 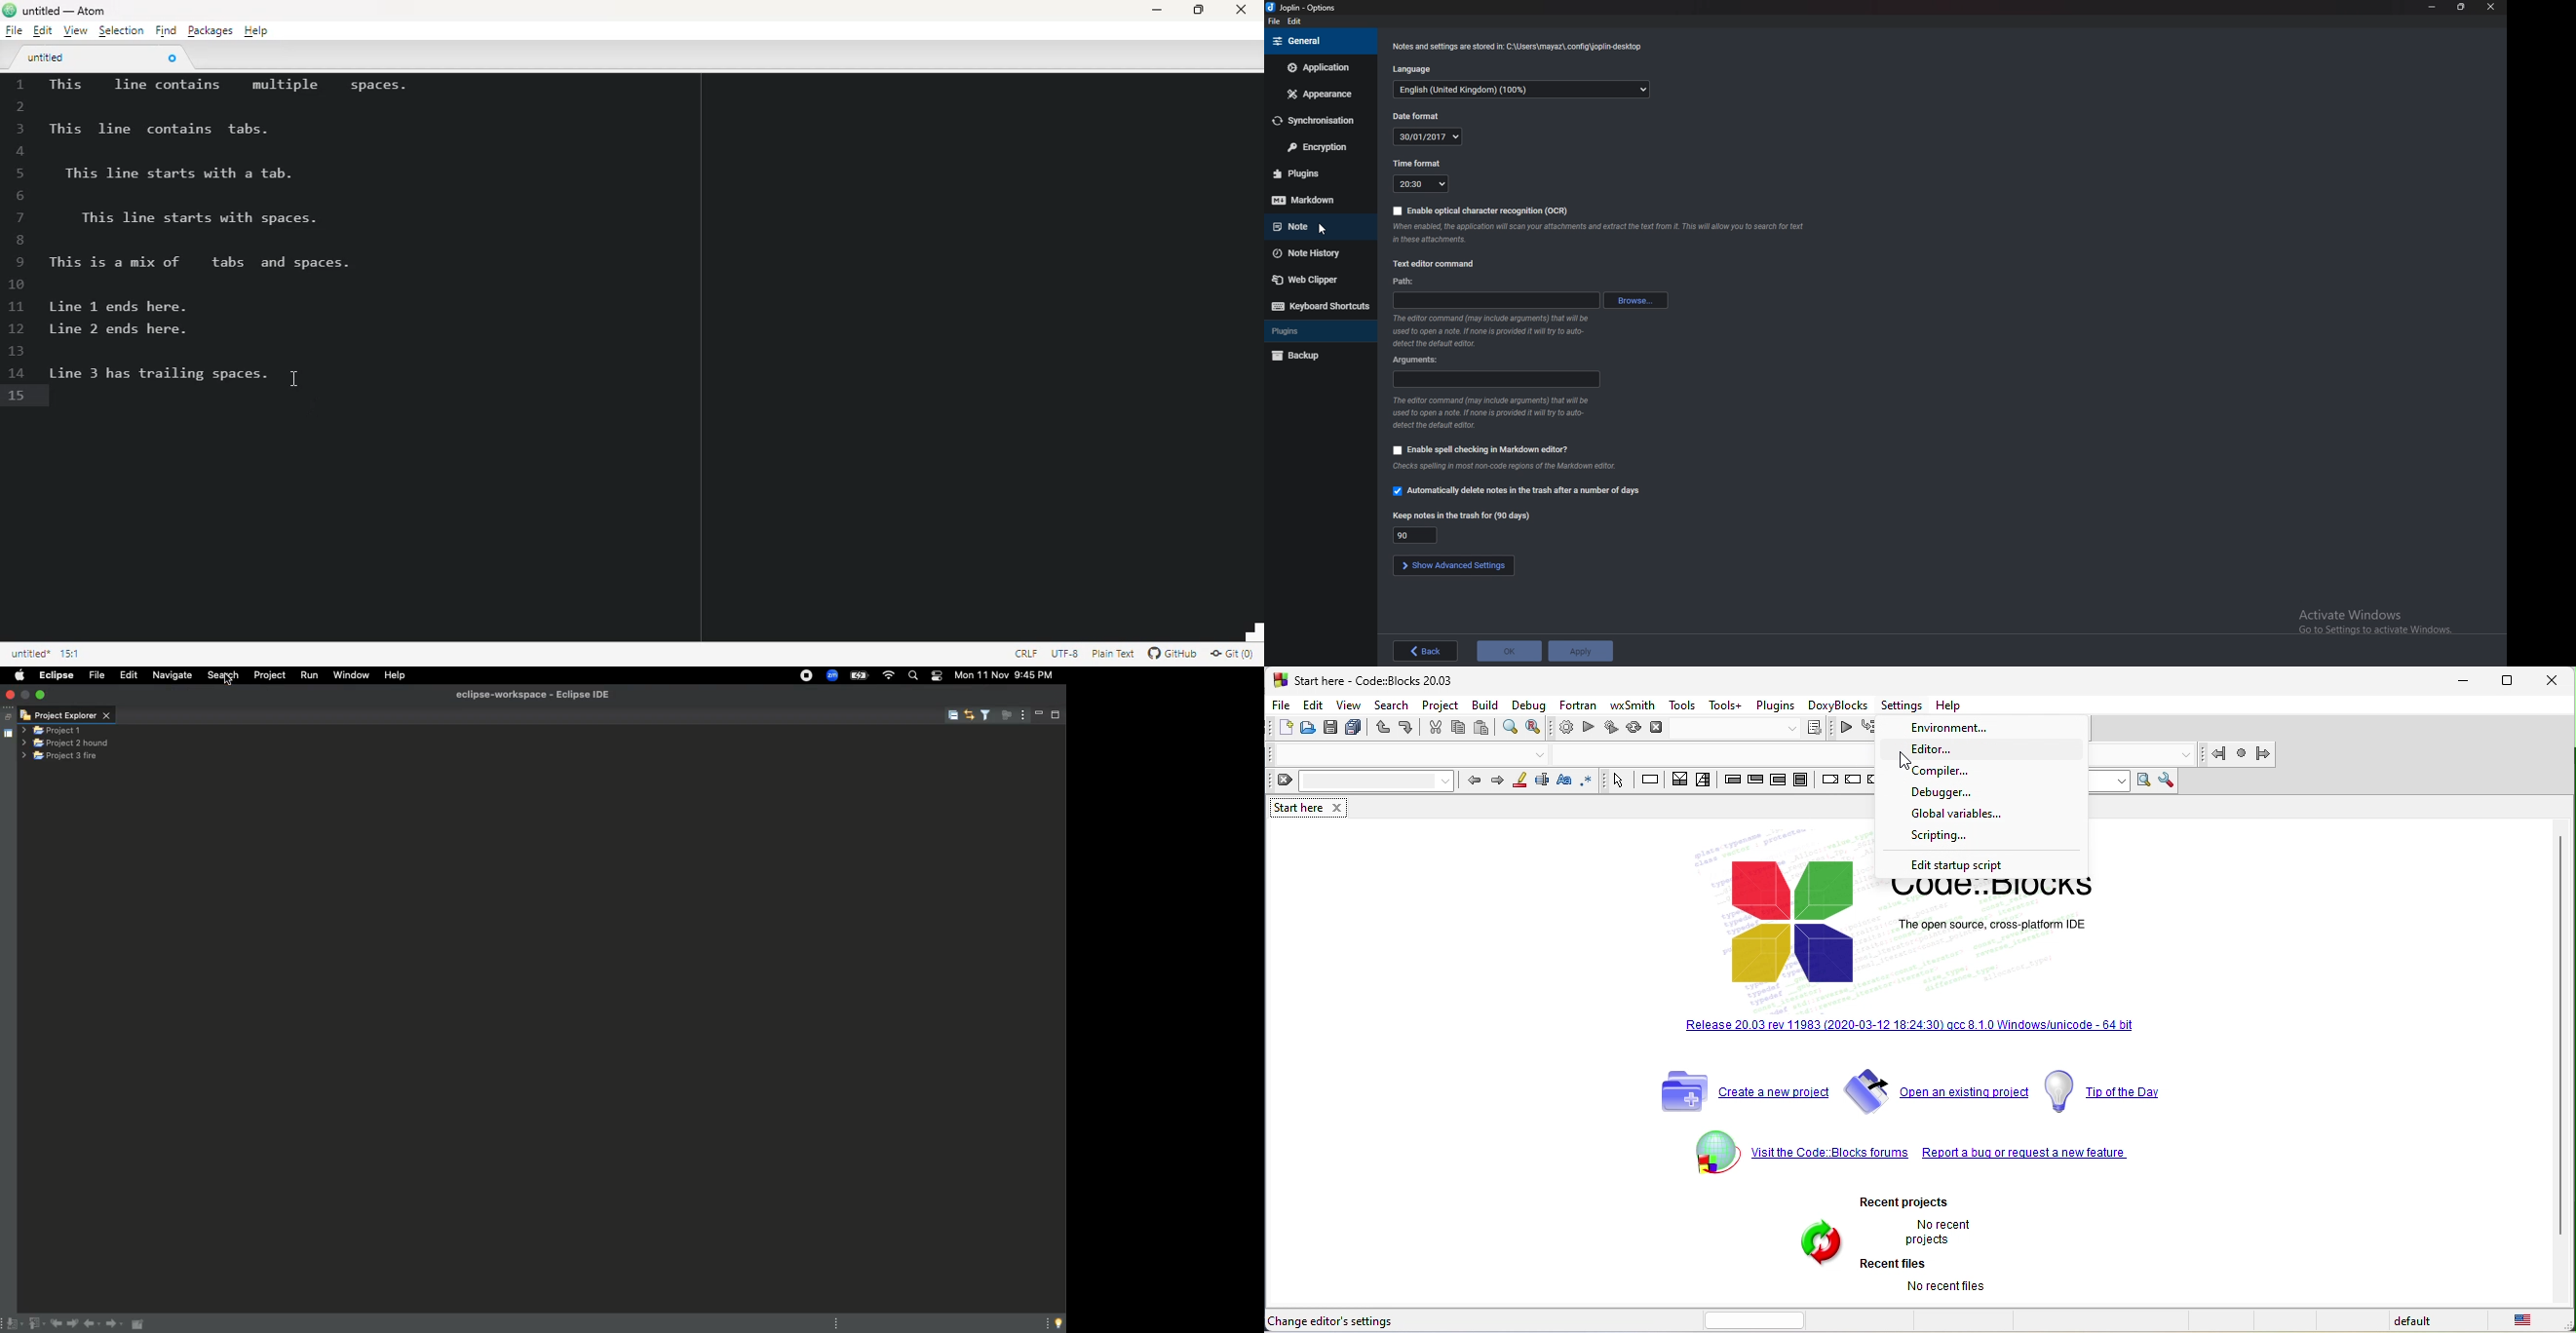 I want to click on cursor movement, so click(x=1903, y=761).